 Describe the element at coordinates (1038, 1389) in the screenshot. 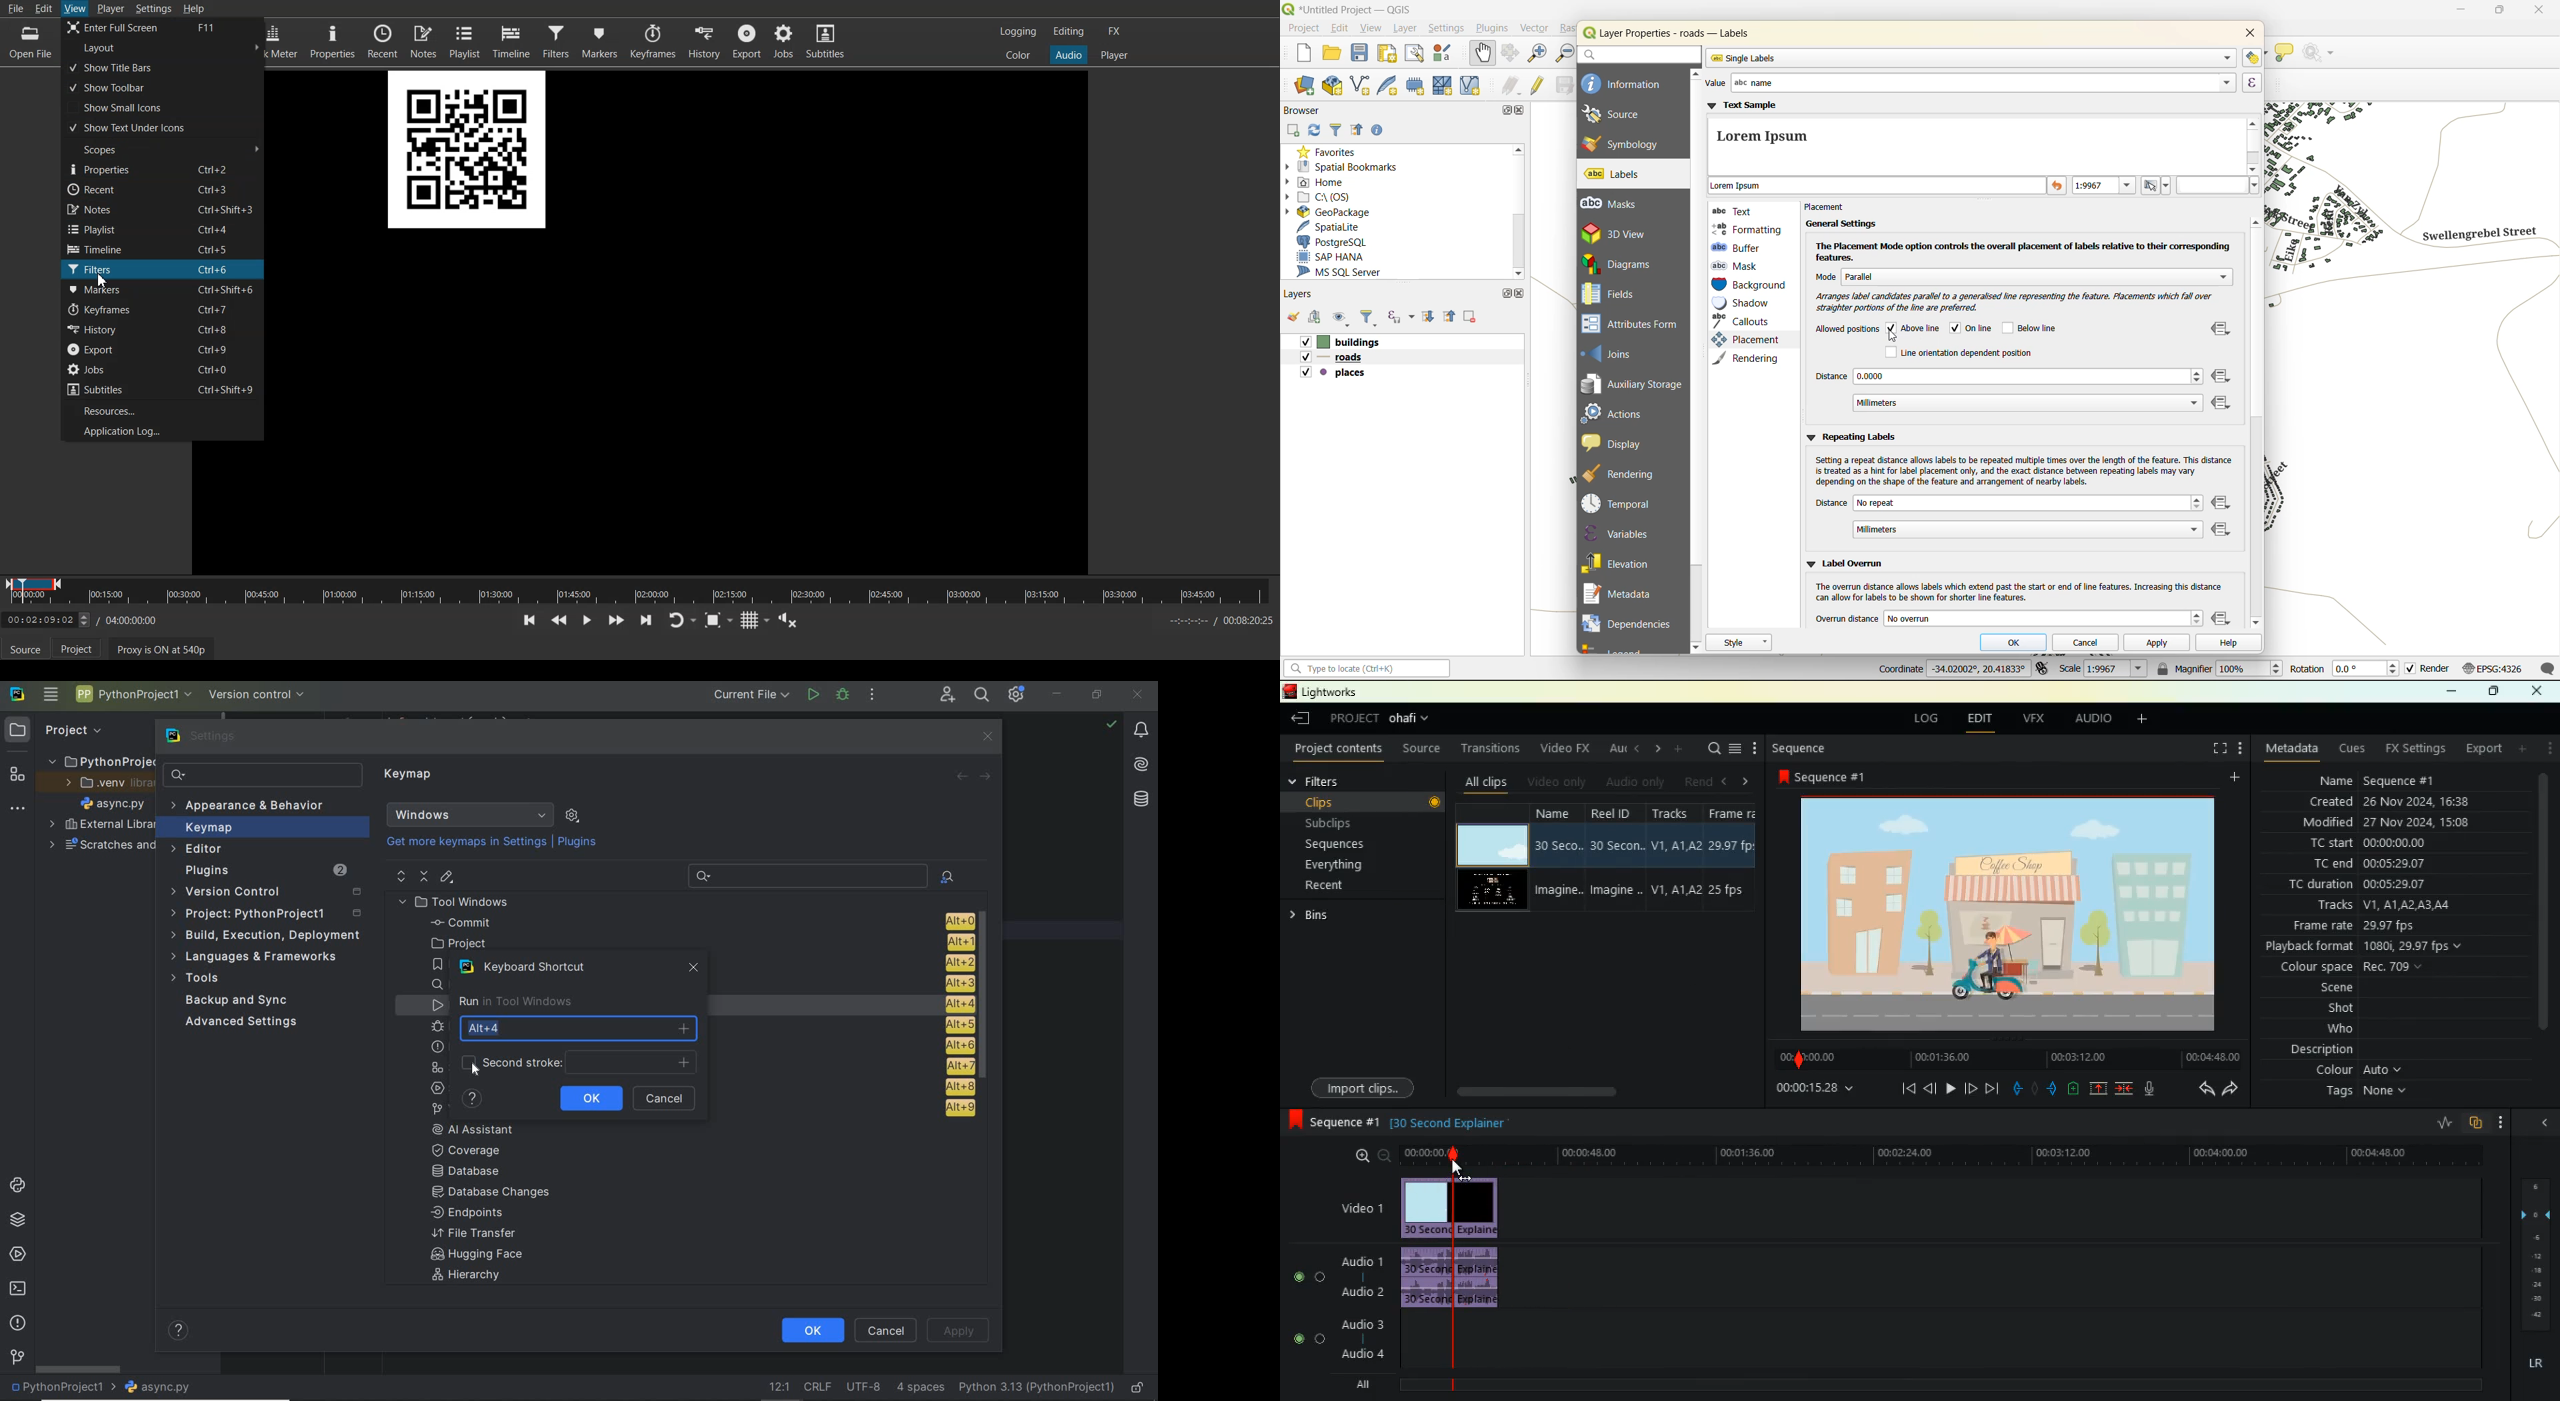

I see `current interpreter` at that location.